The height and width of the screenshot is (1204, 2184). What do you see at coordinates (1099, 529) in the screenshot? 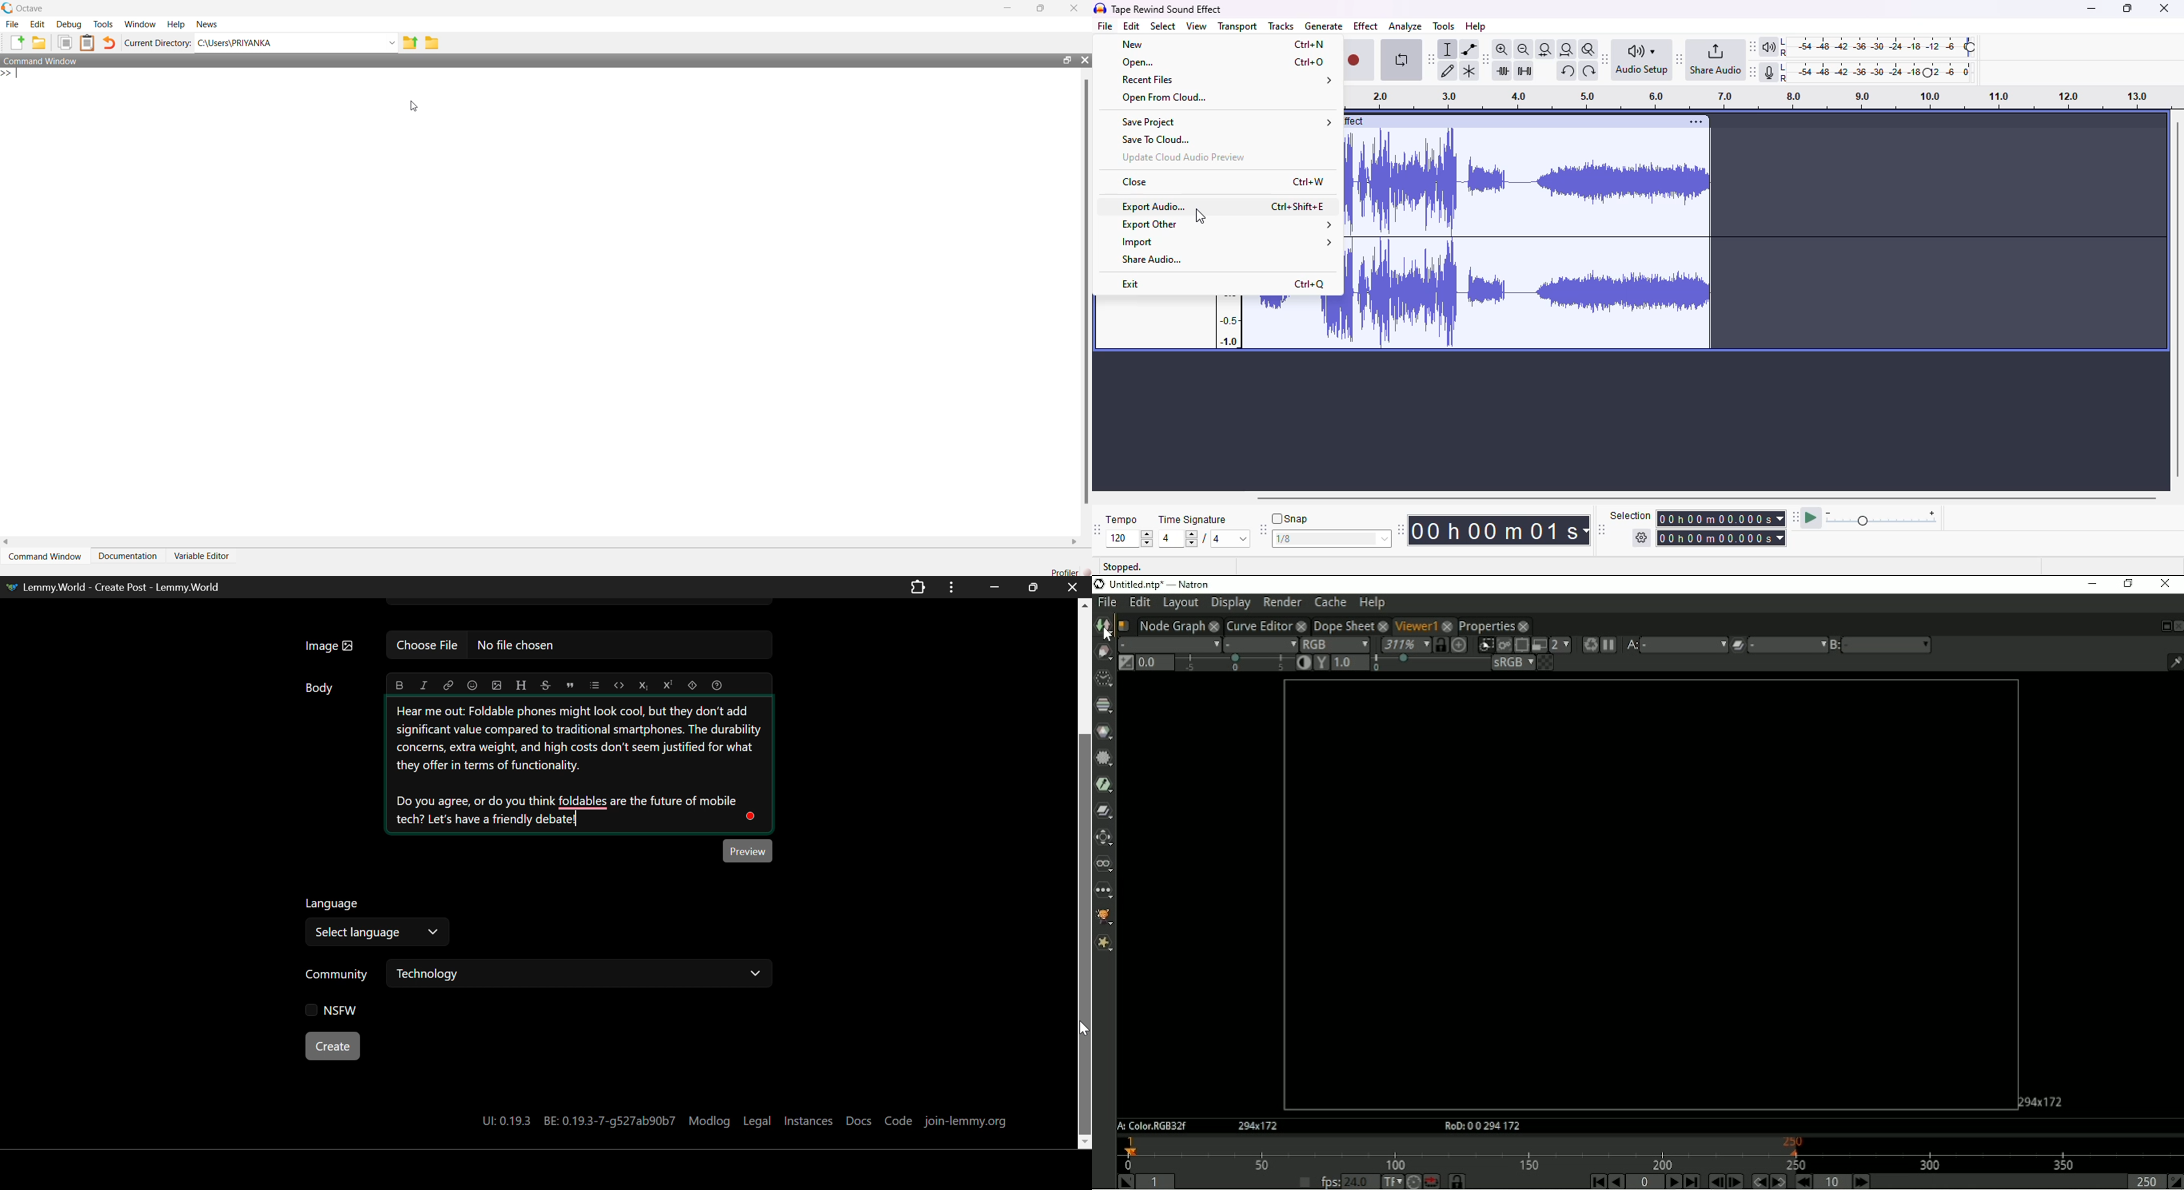
I see `audacity time signature toolbar` at bounding box center [1099, 529].